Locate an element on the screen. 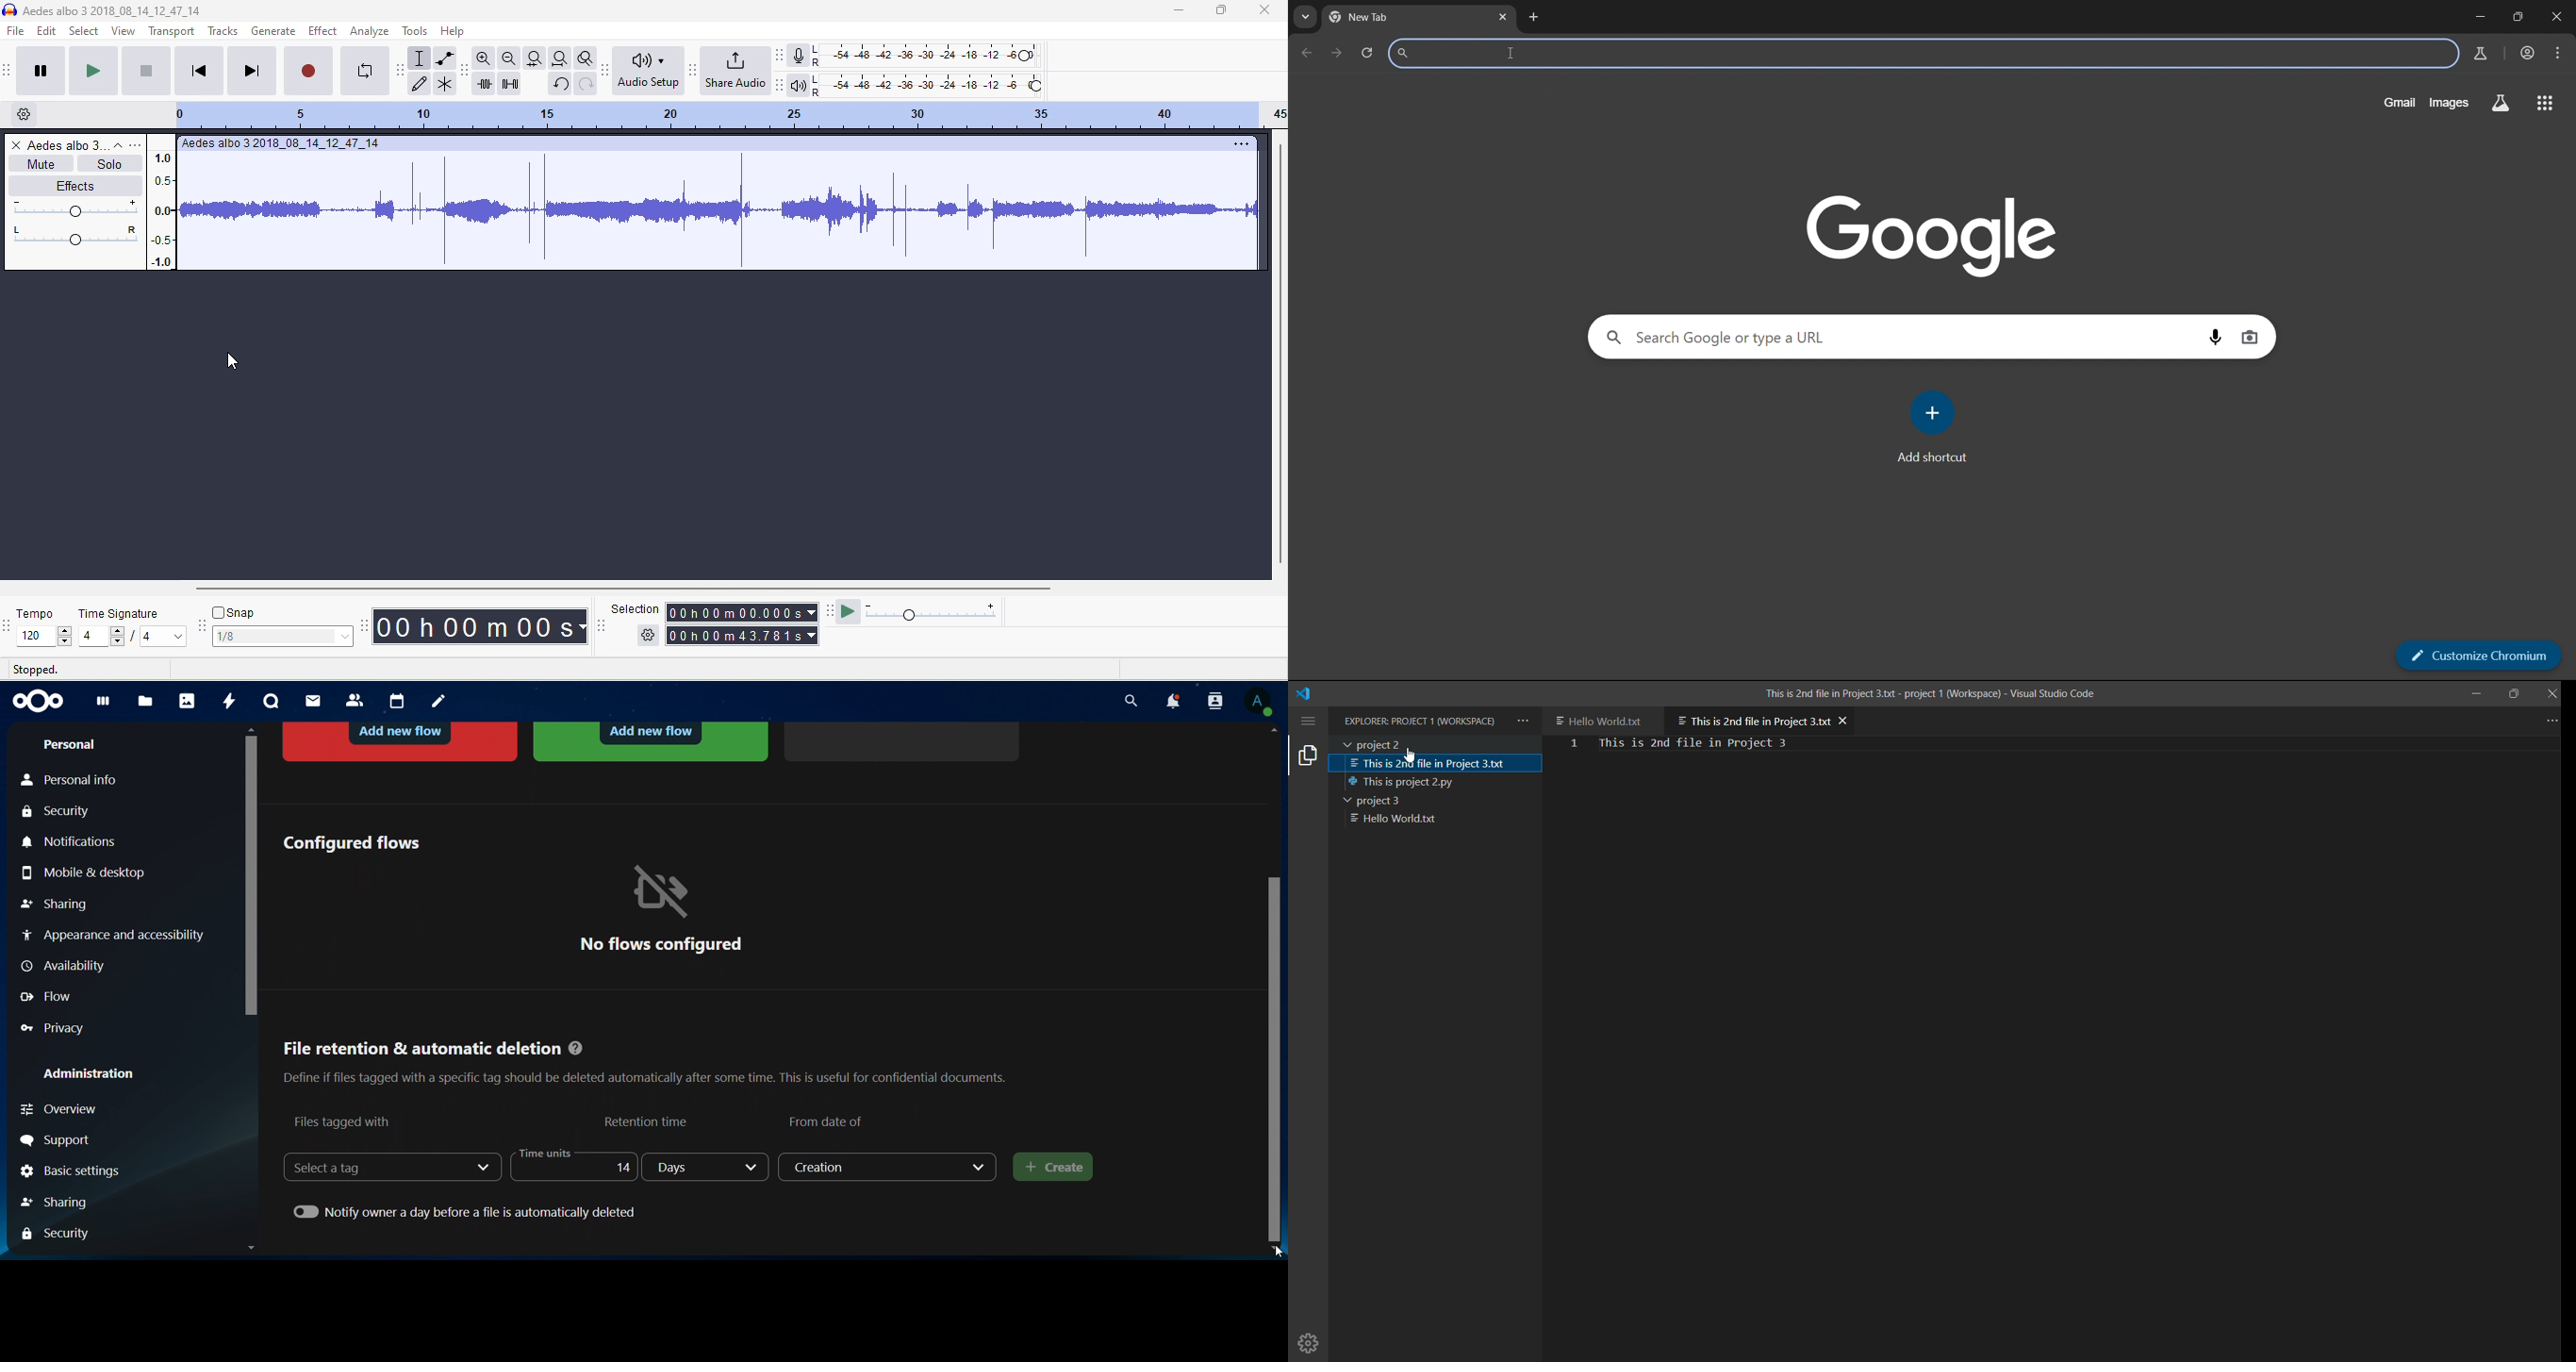 The height and width of the screenshot is (1372, 2576). pause is located at coordinates (41, 72).